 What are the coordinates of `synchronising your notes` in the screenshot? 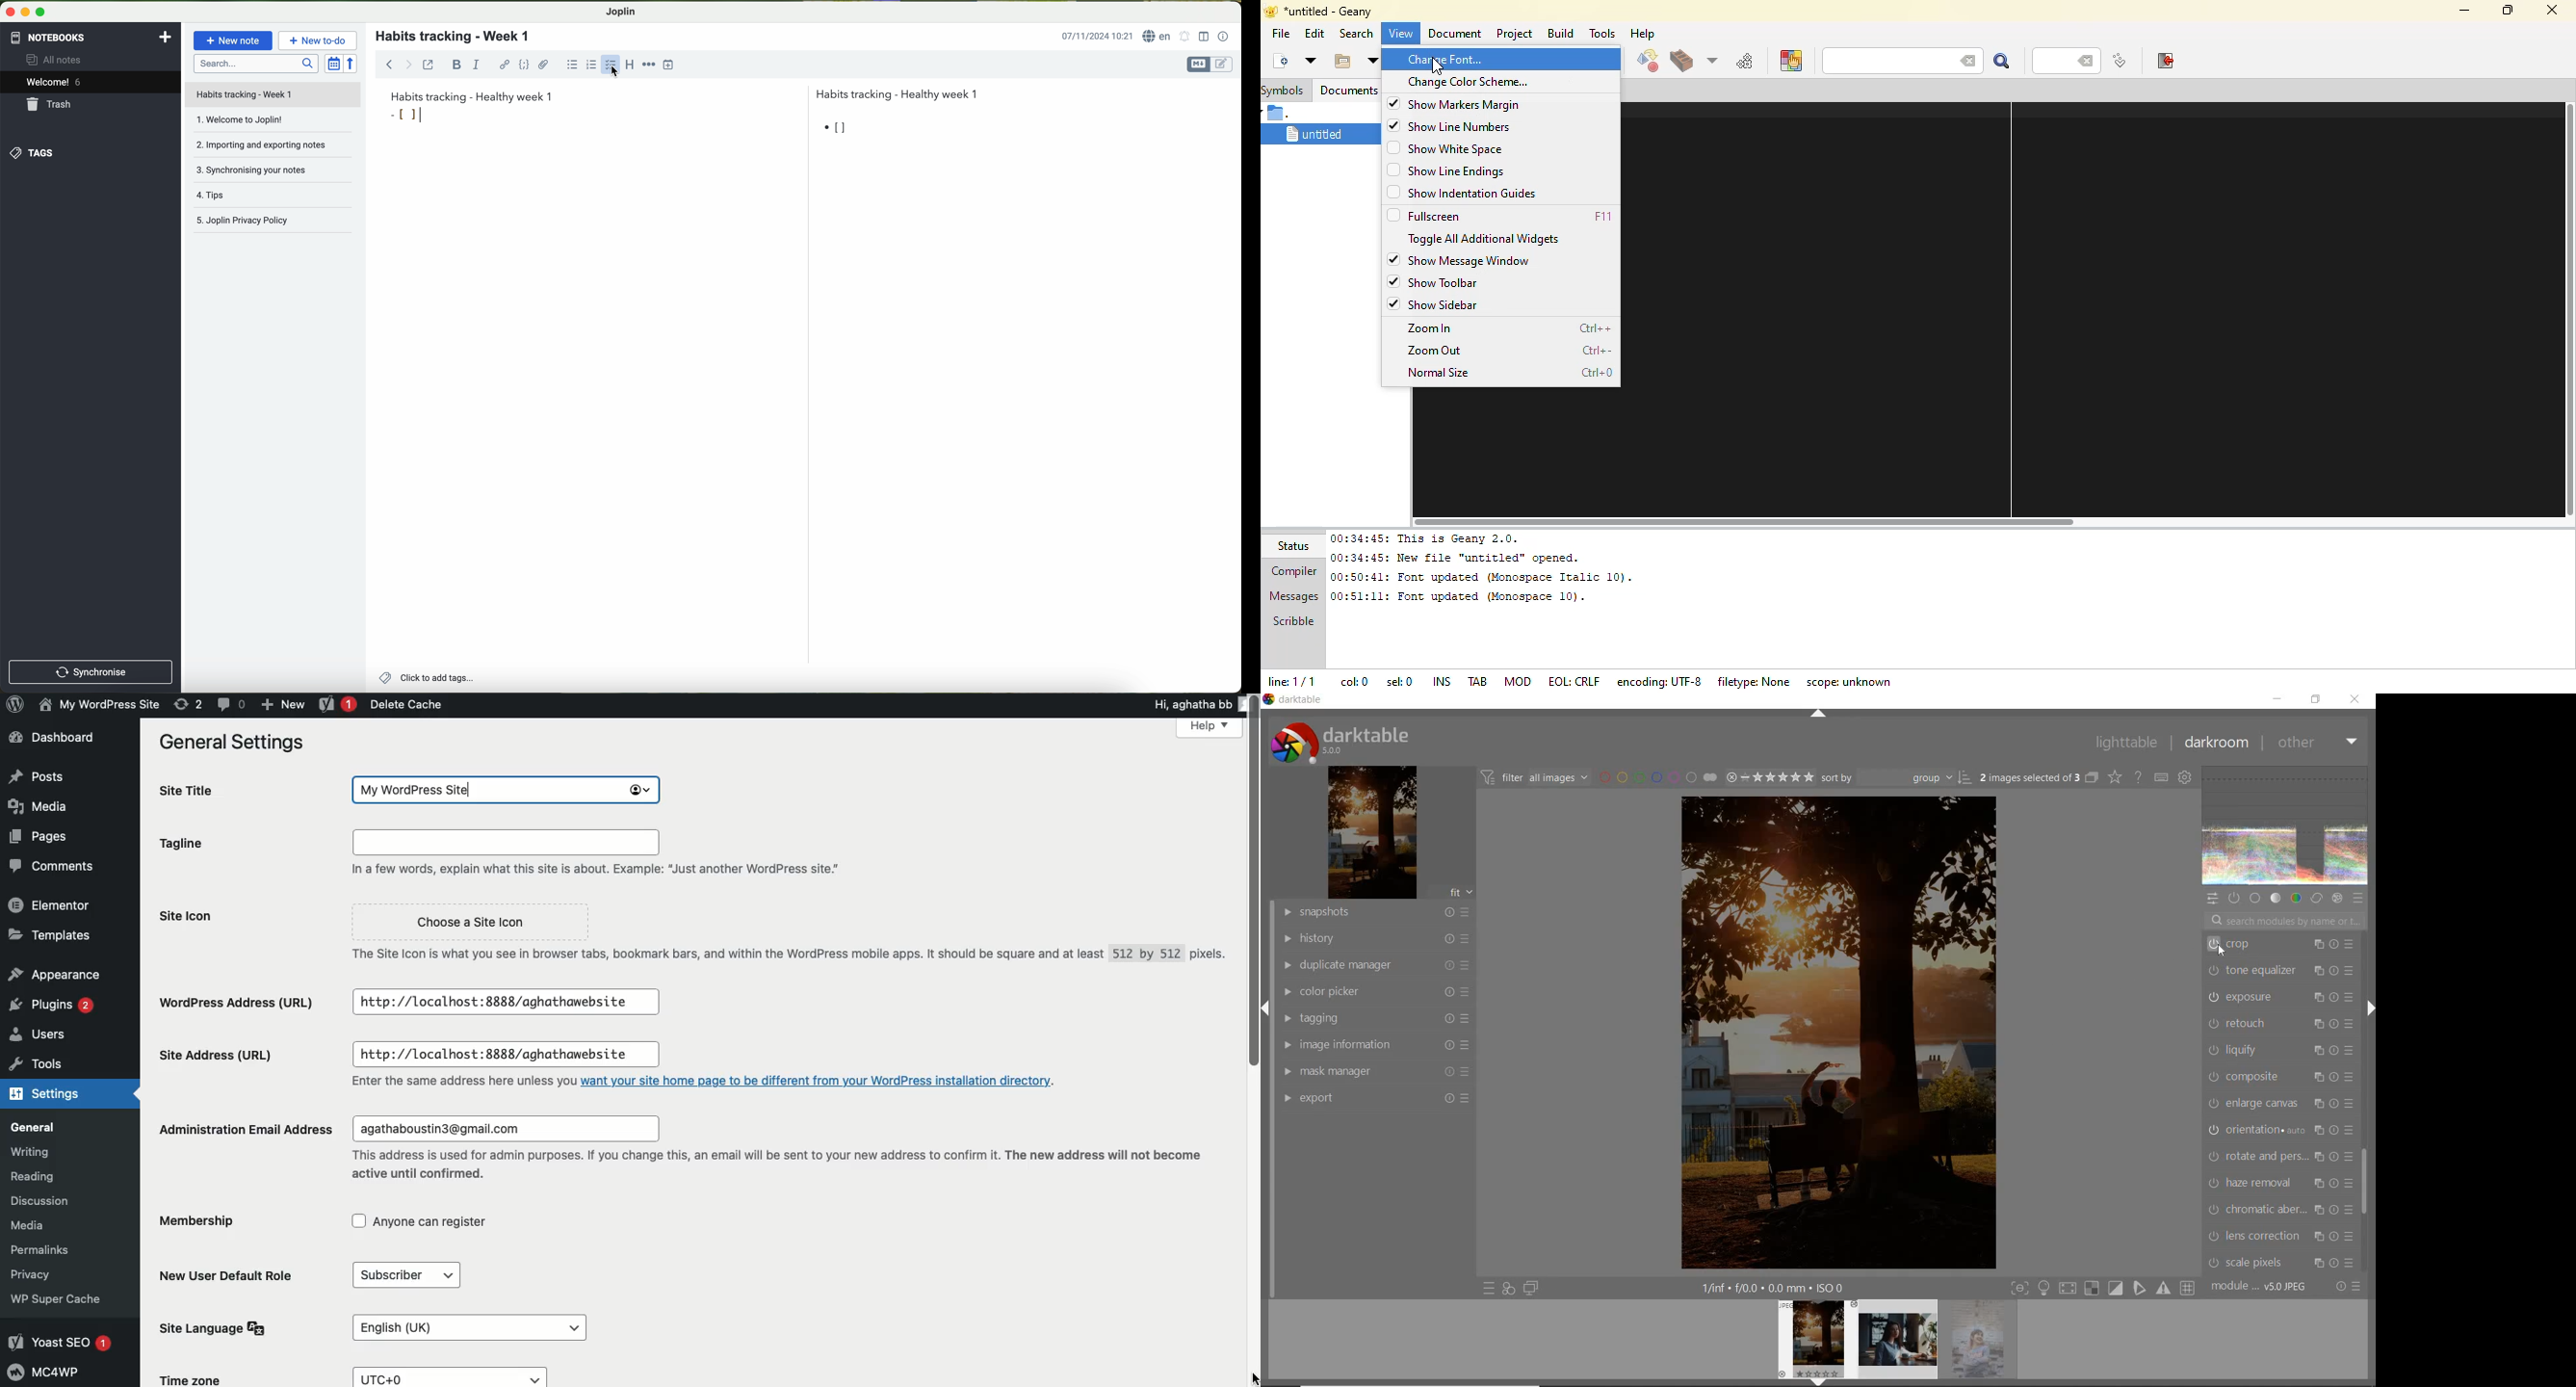 It's located at (276, 173).